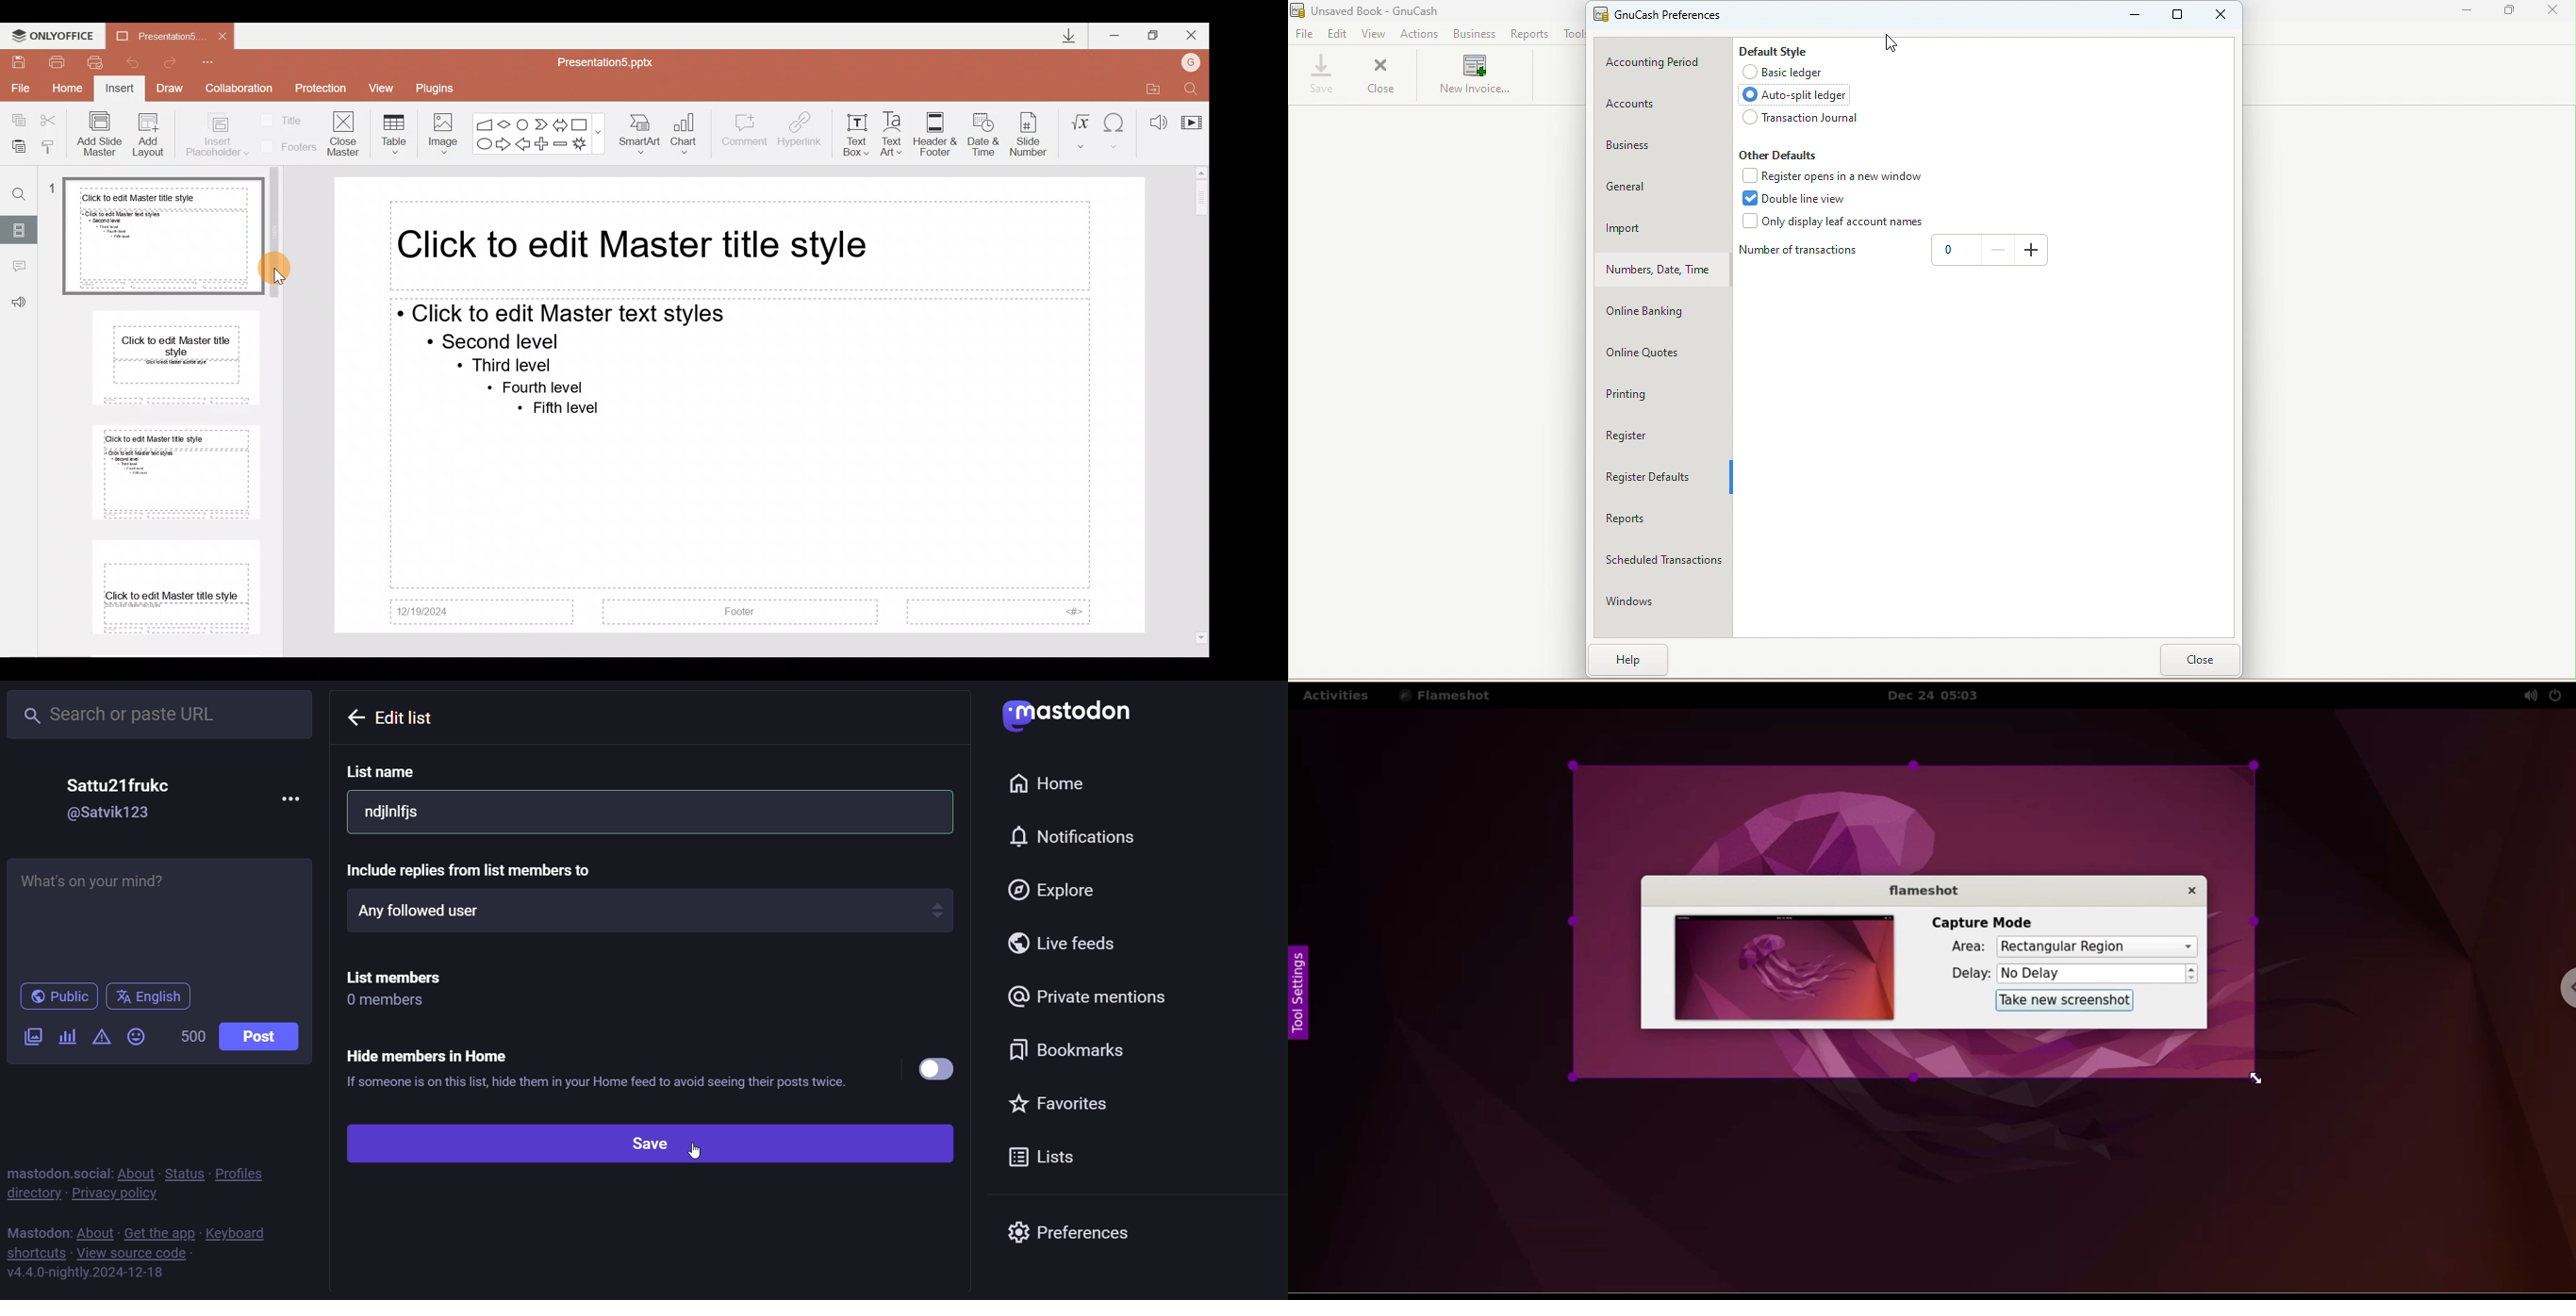 The image size is (2576, 1316). Describe the element at coordinates (1664, 519) in the screenshot. I see `Reports` at that location.